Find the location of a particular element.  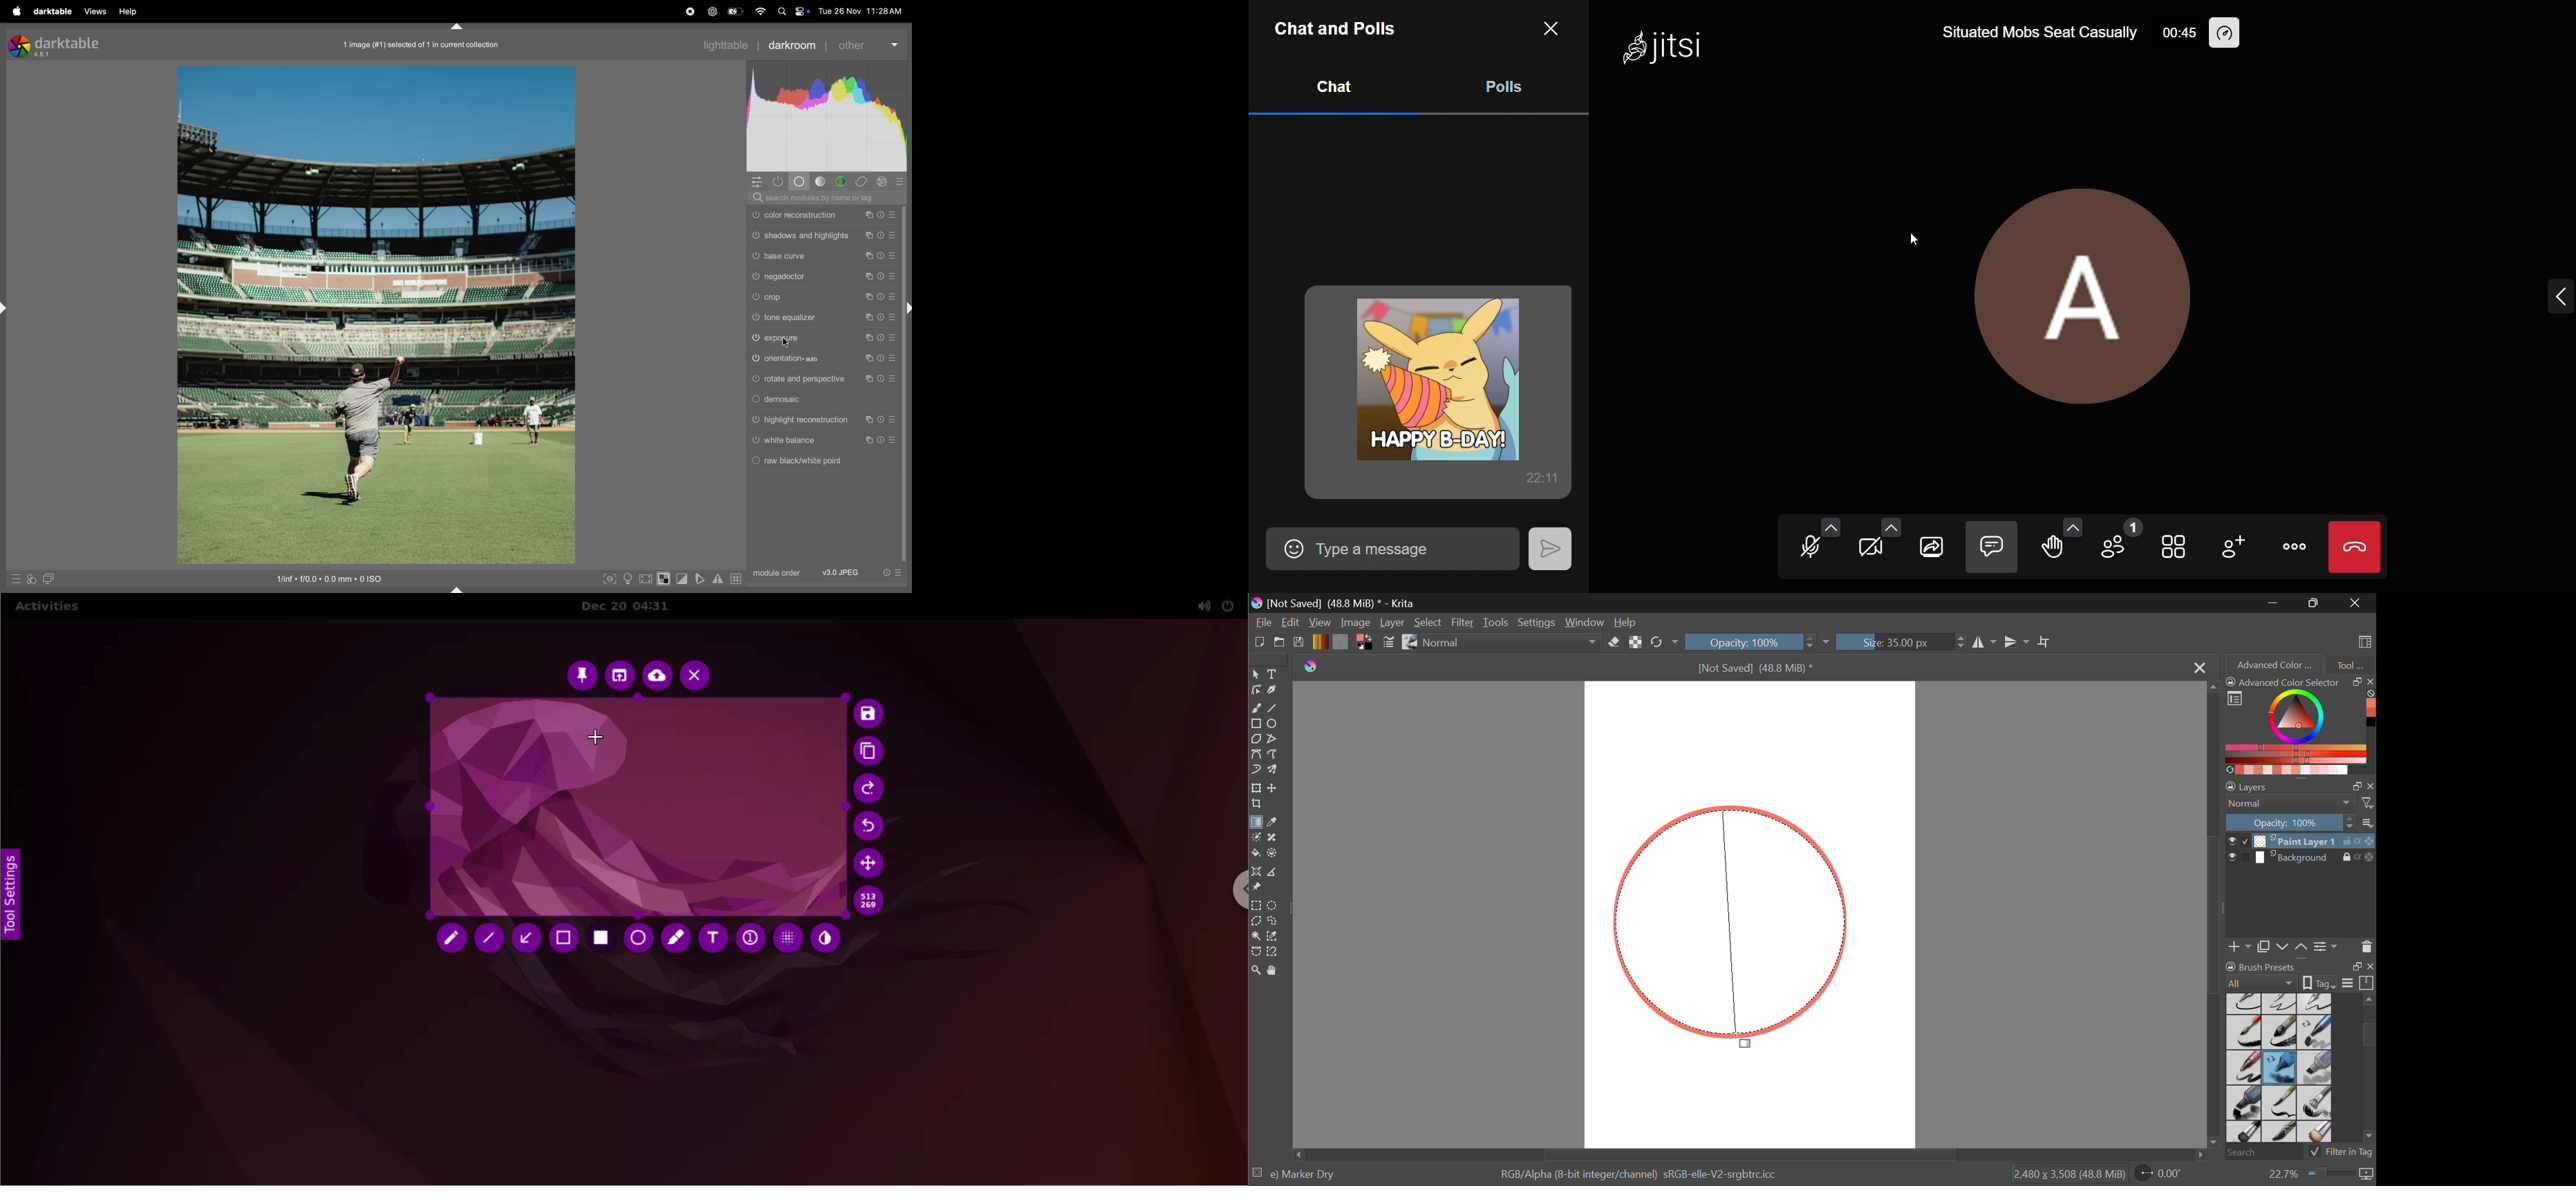

Scroll Bar is located at coordinates (1747, 1154).